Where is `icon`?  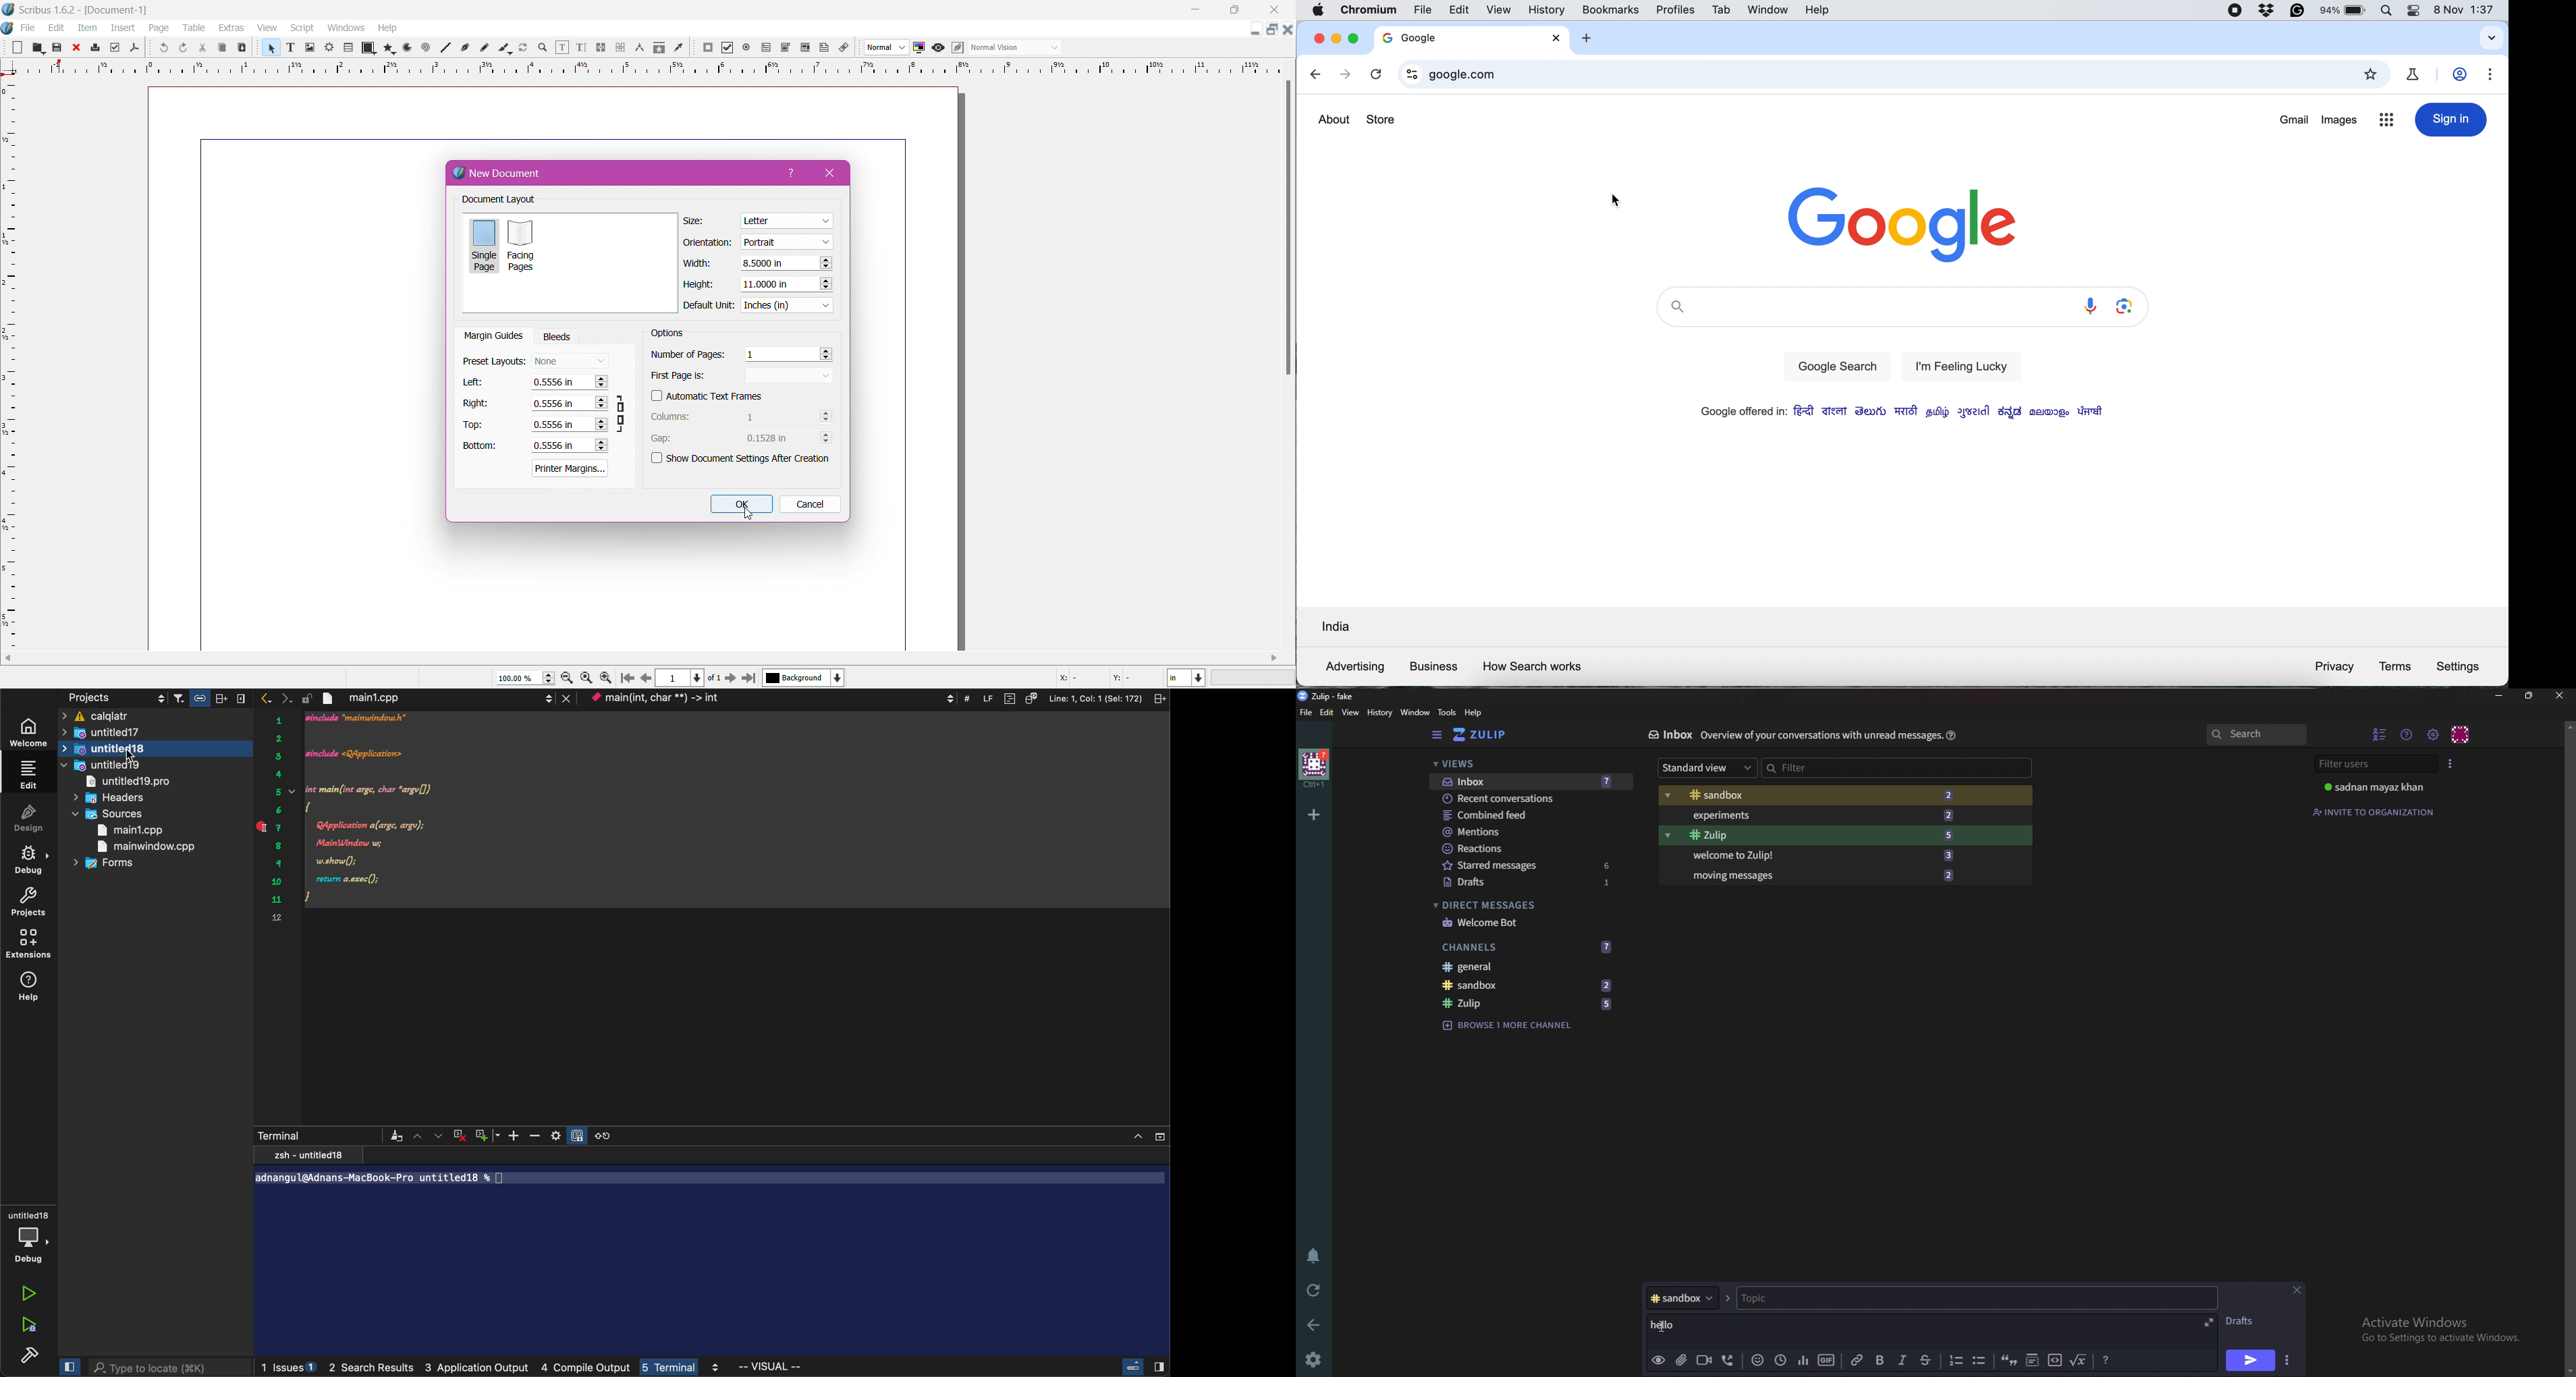 icon is located at coordinates (745, 47).